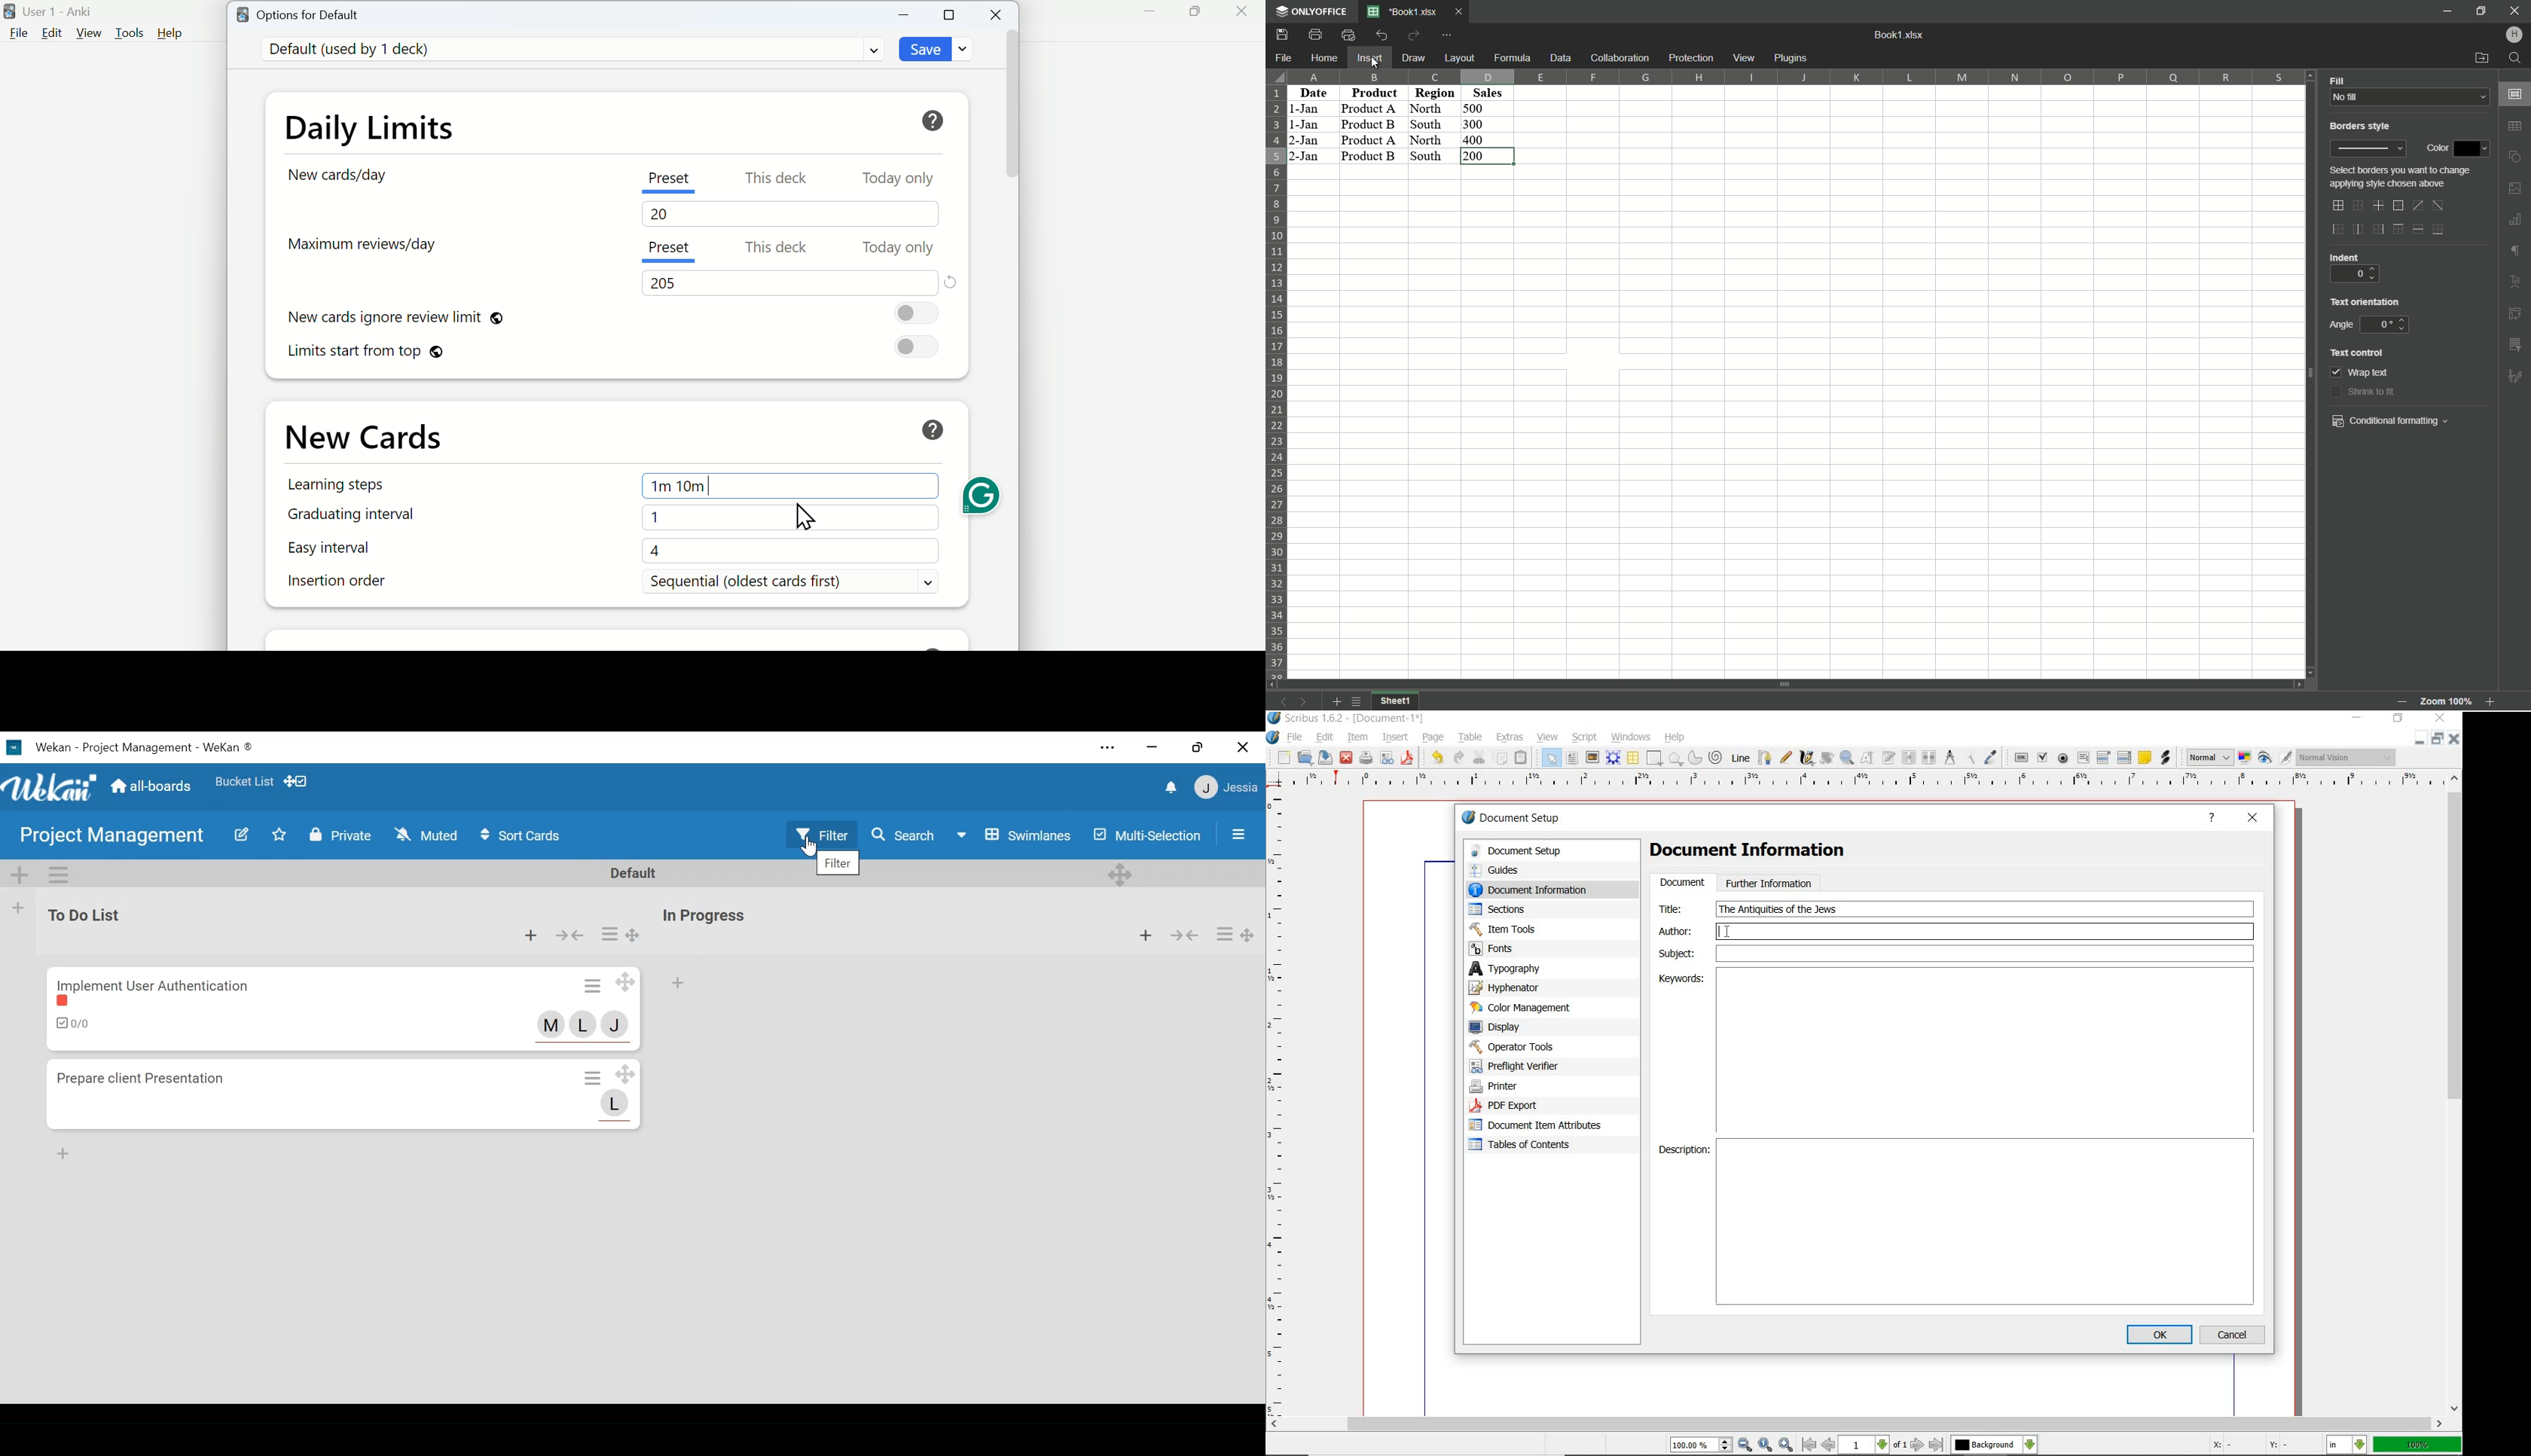 This screenshot has height=1456, width=2548. What do you see at coordinates (243, 782) in the screenshot?
I see `Favorite` at bounding box center [243, 782].